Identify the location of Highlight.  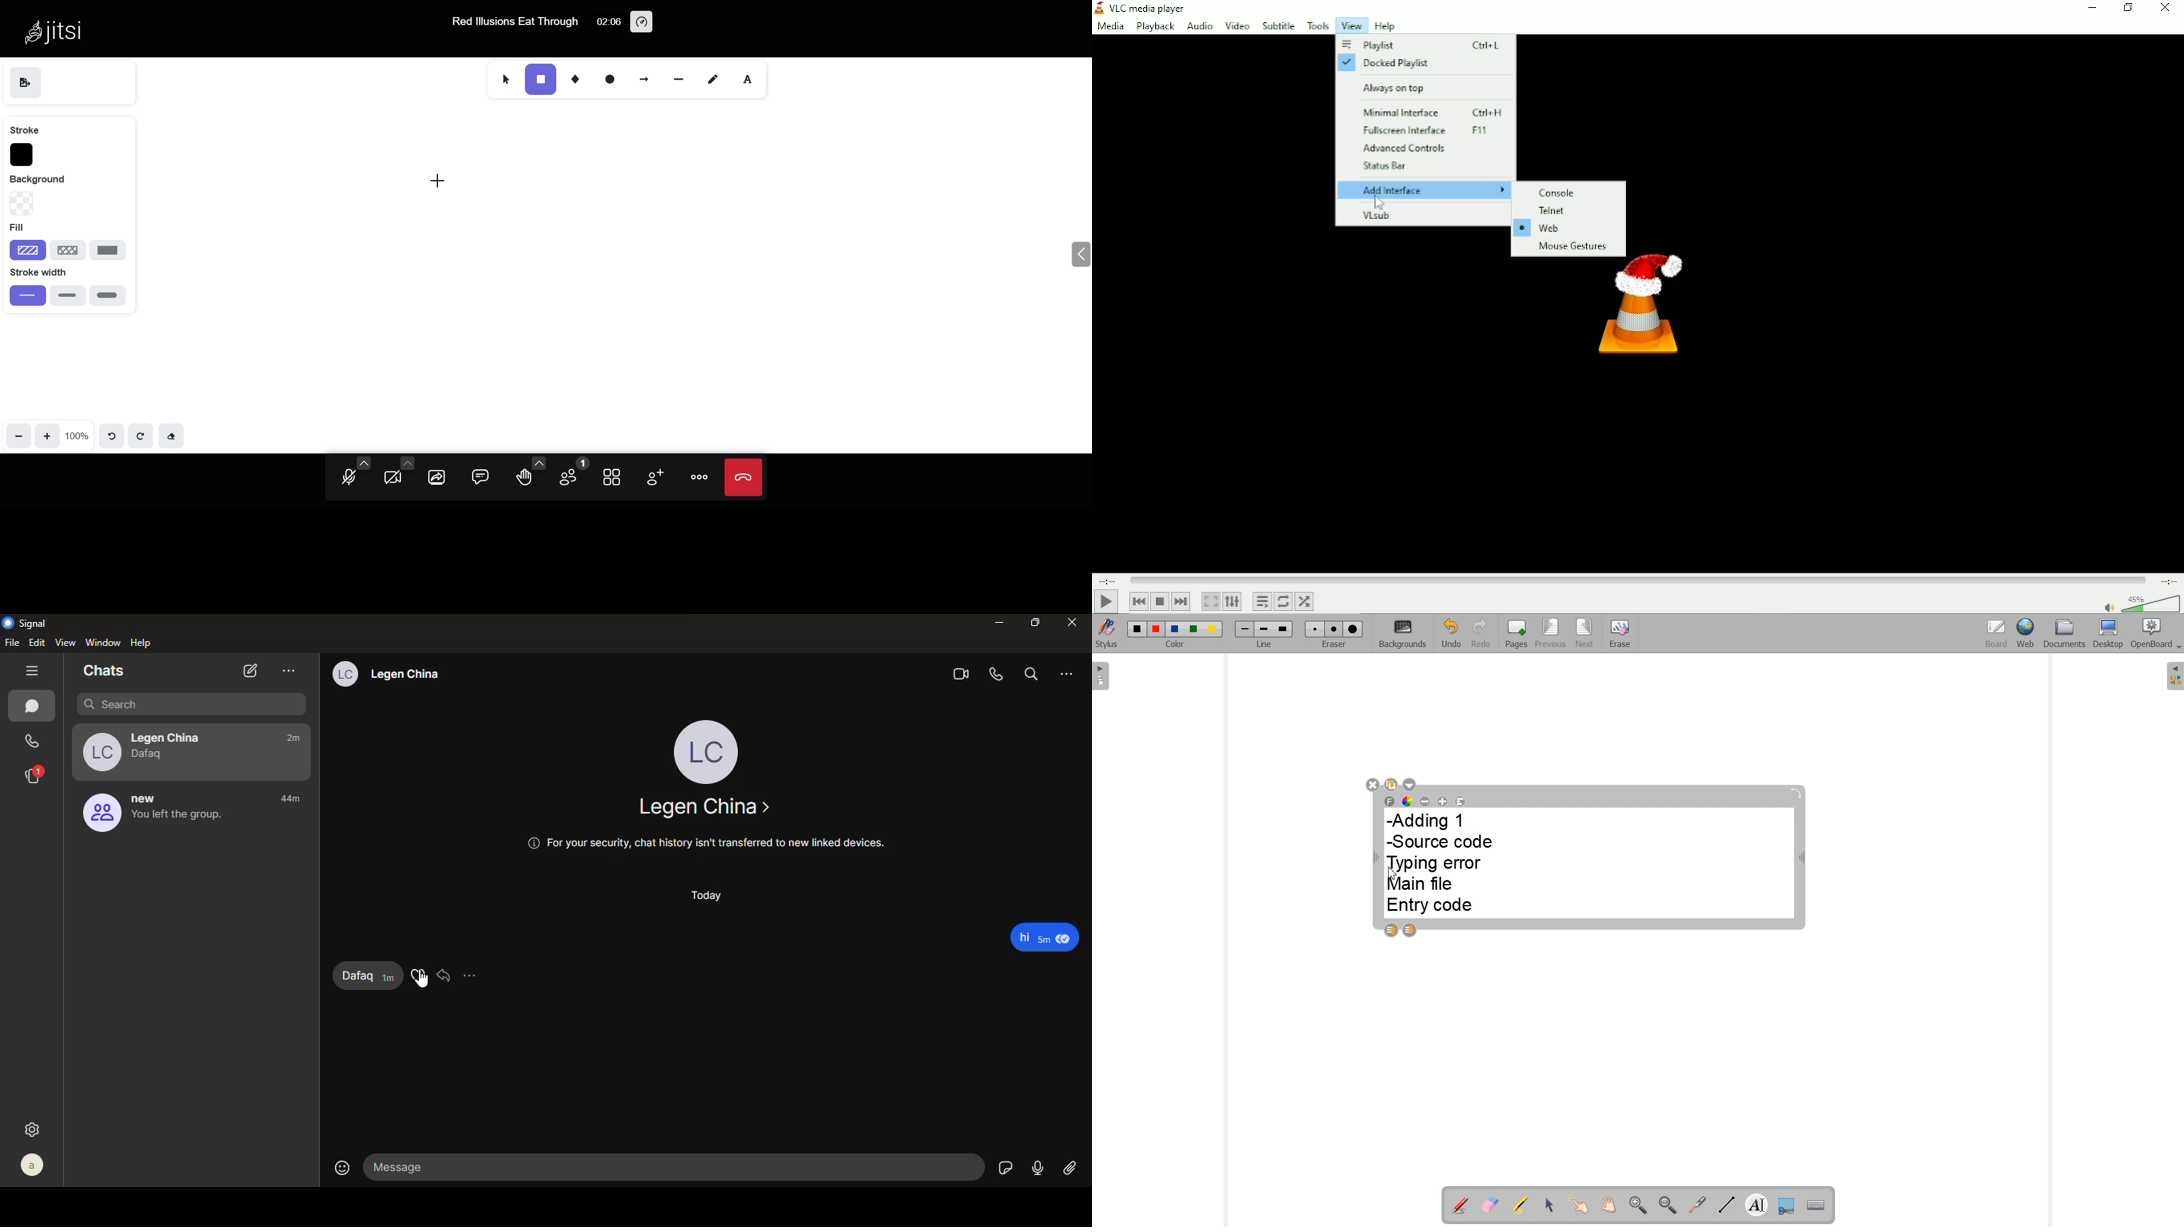
(1521, 1205).